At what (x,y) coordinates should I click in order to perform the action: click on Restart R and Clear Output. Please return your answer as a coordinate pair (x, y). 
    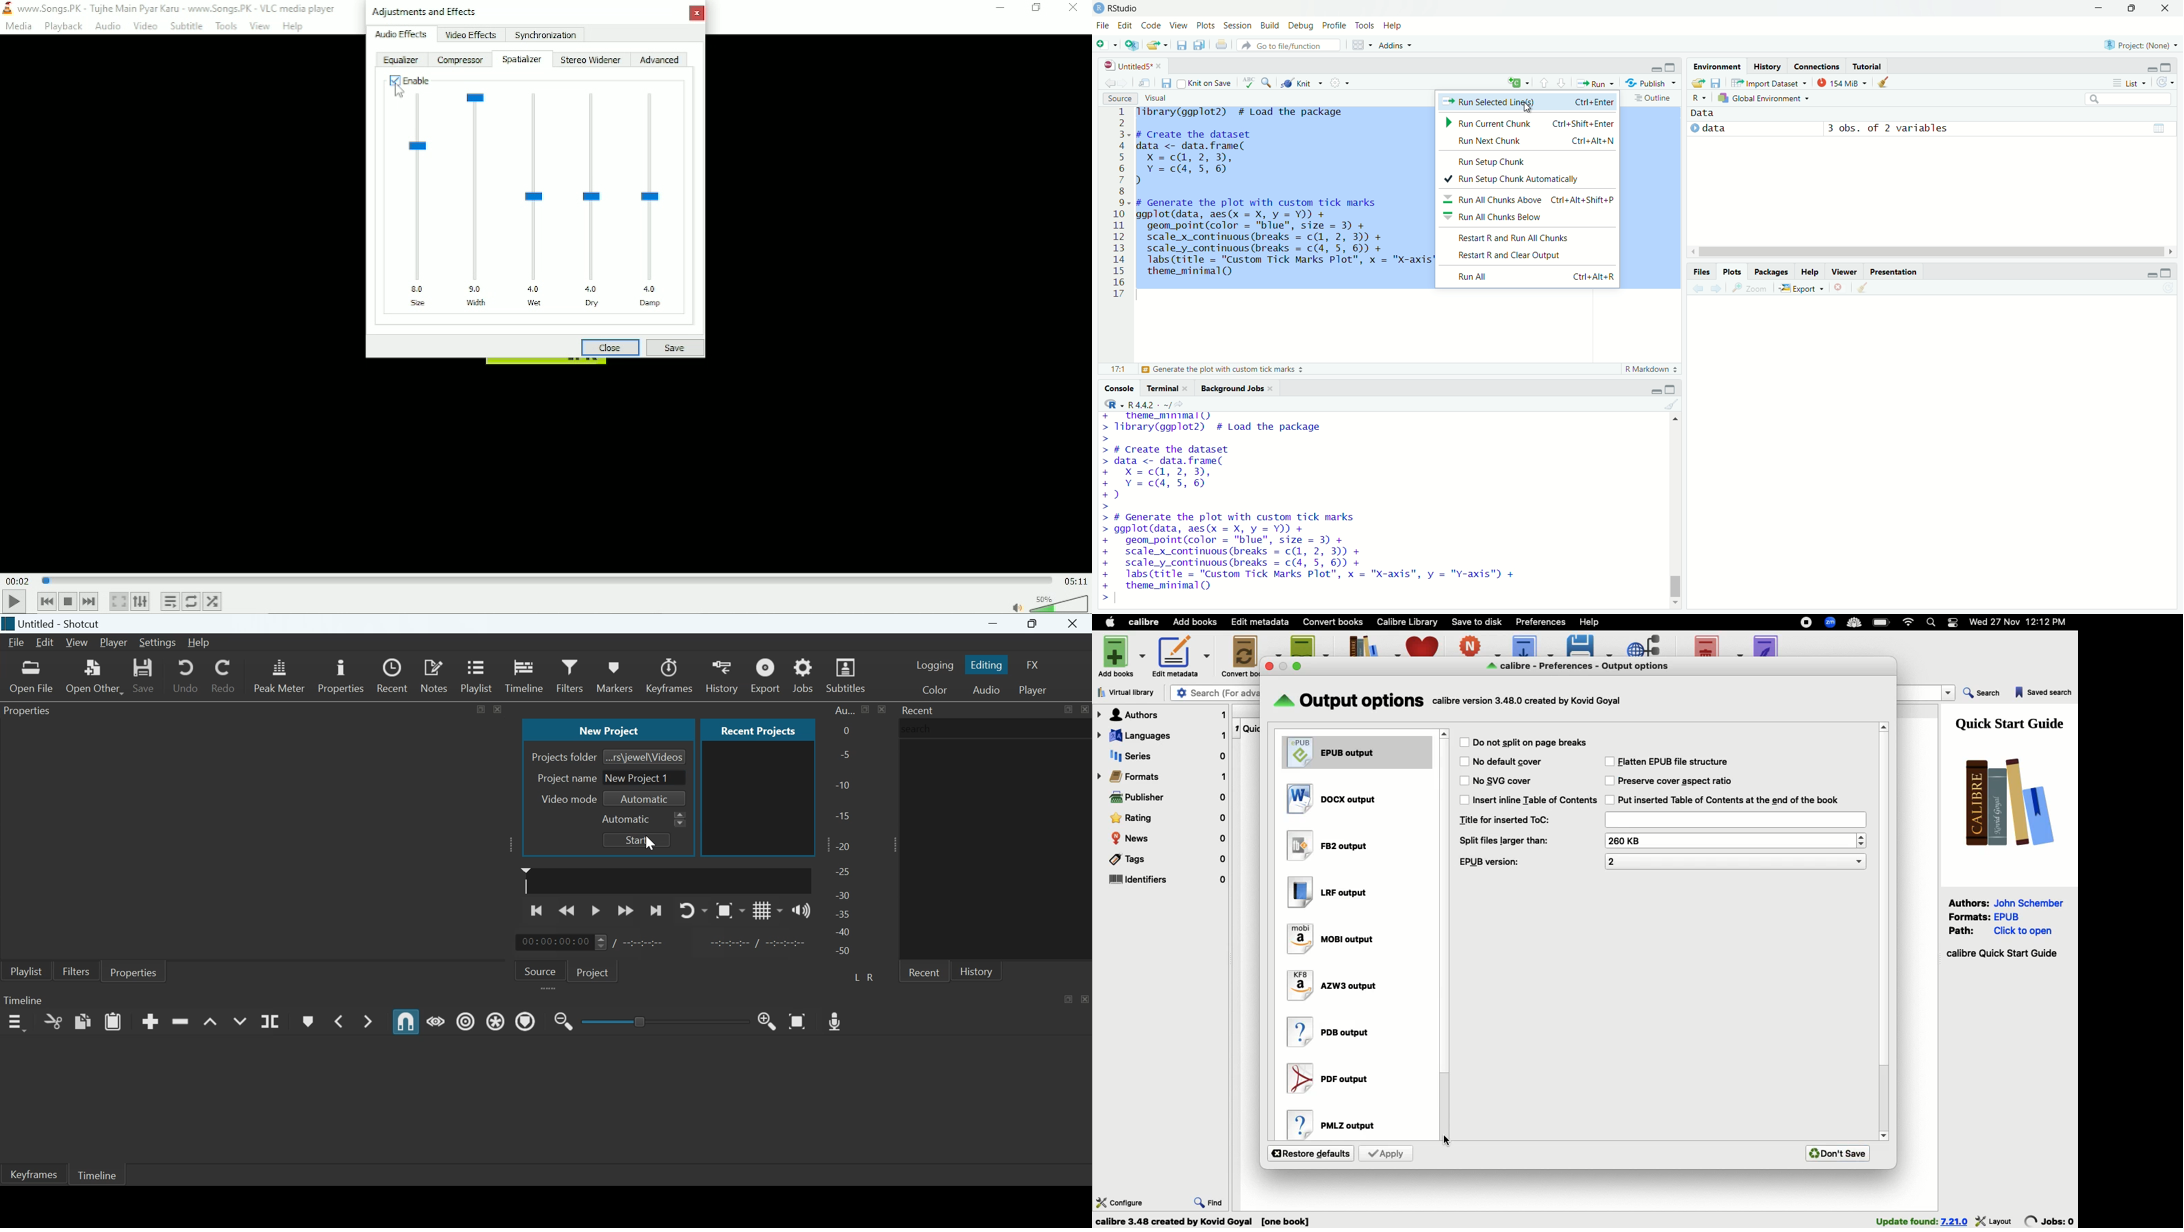
    Looking at the image, I should click on (1529, 256).